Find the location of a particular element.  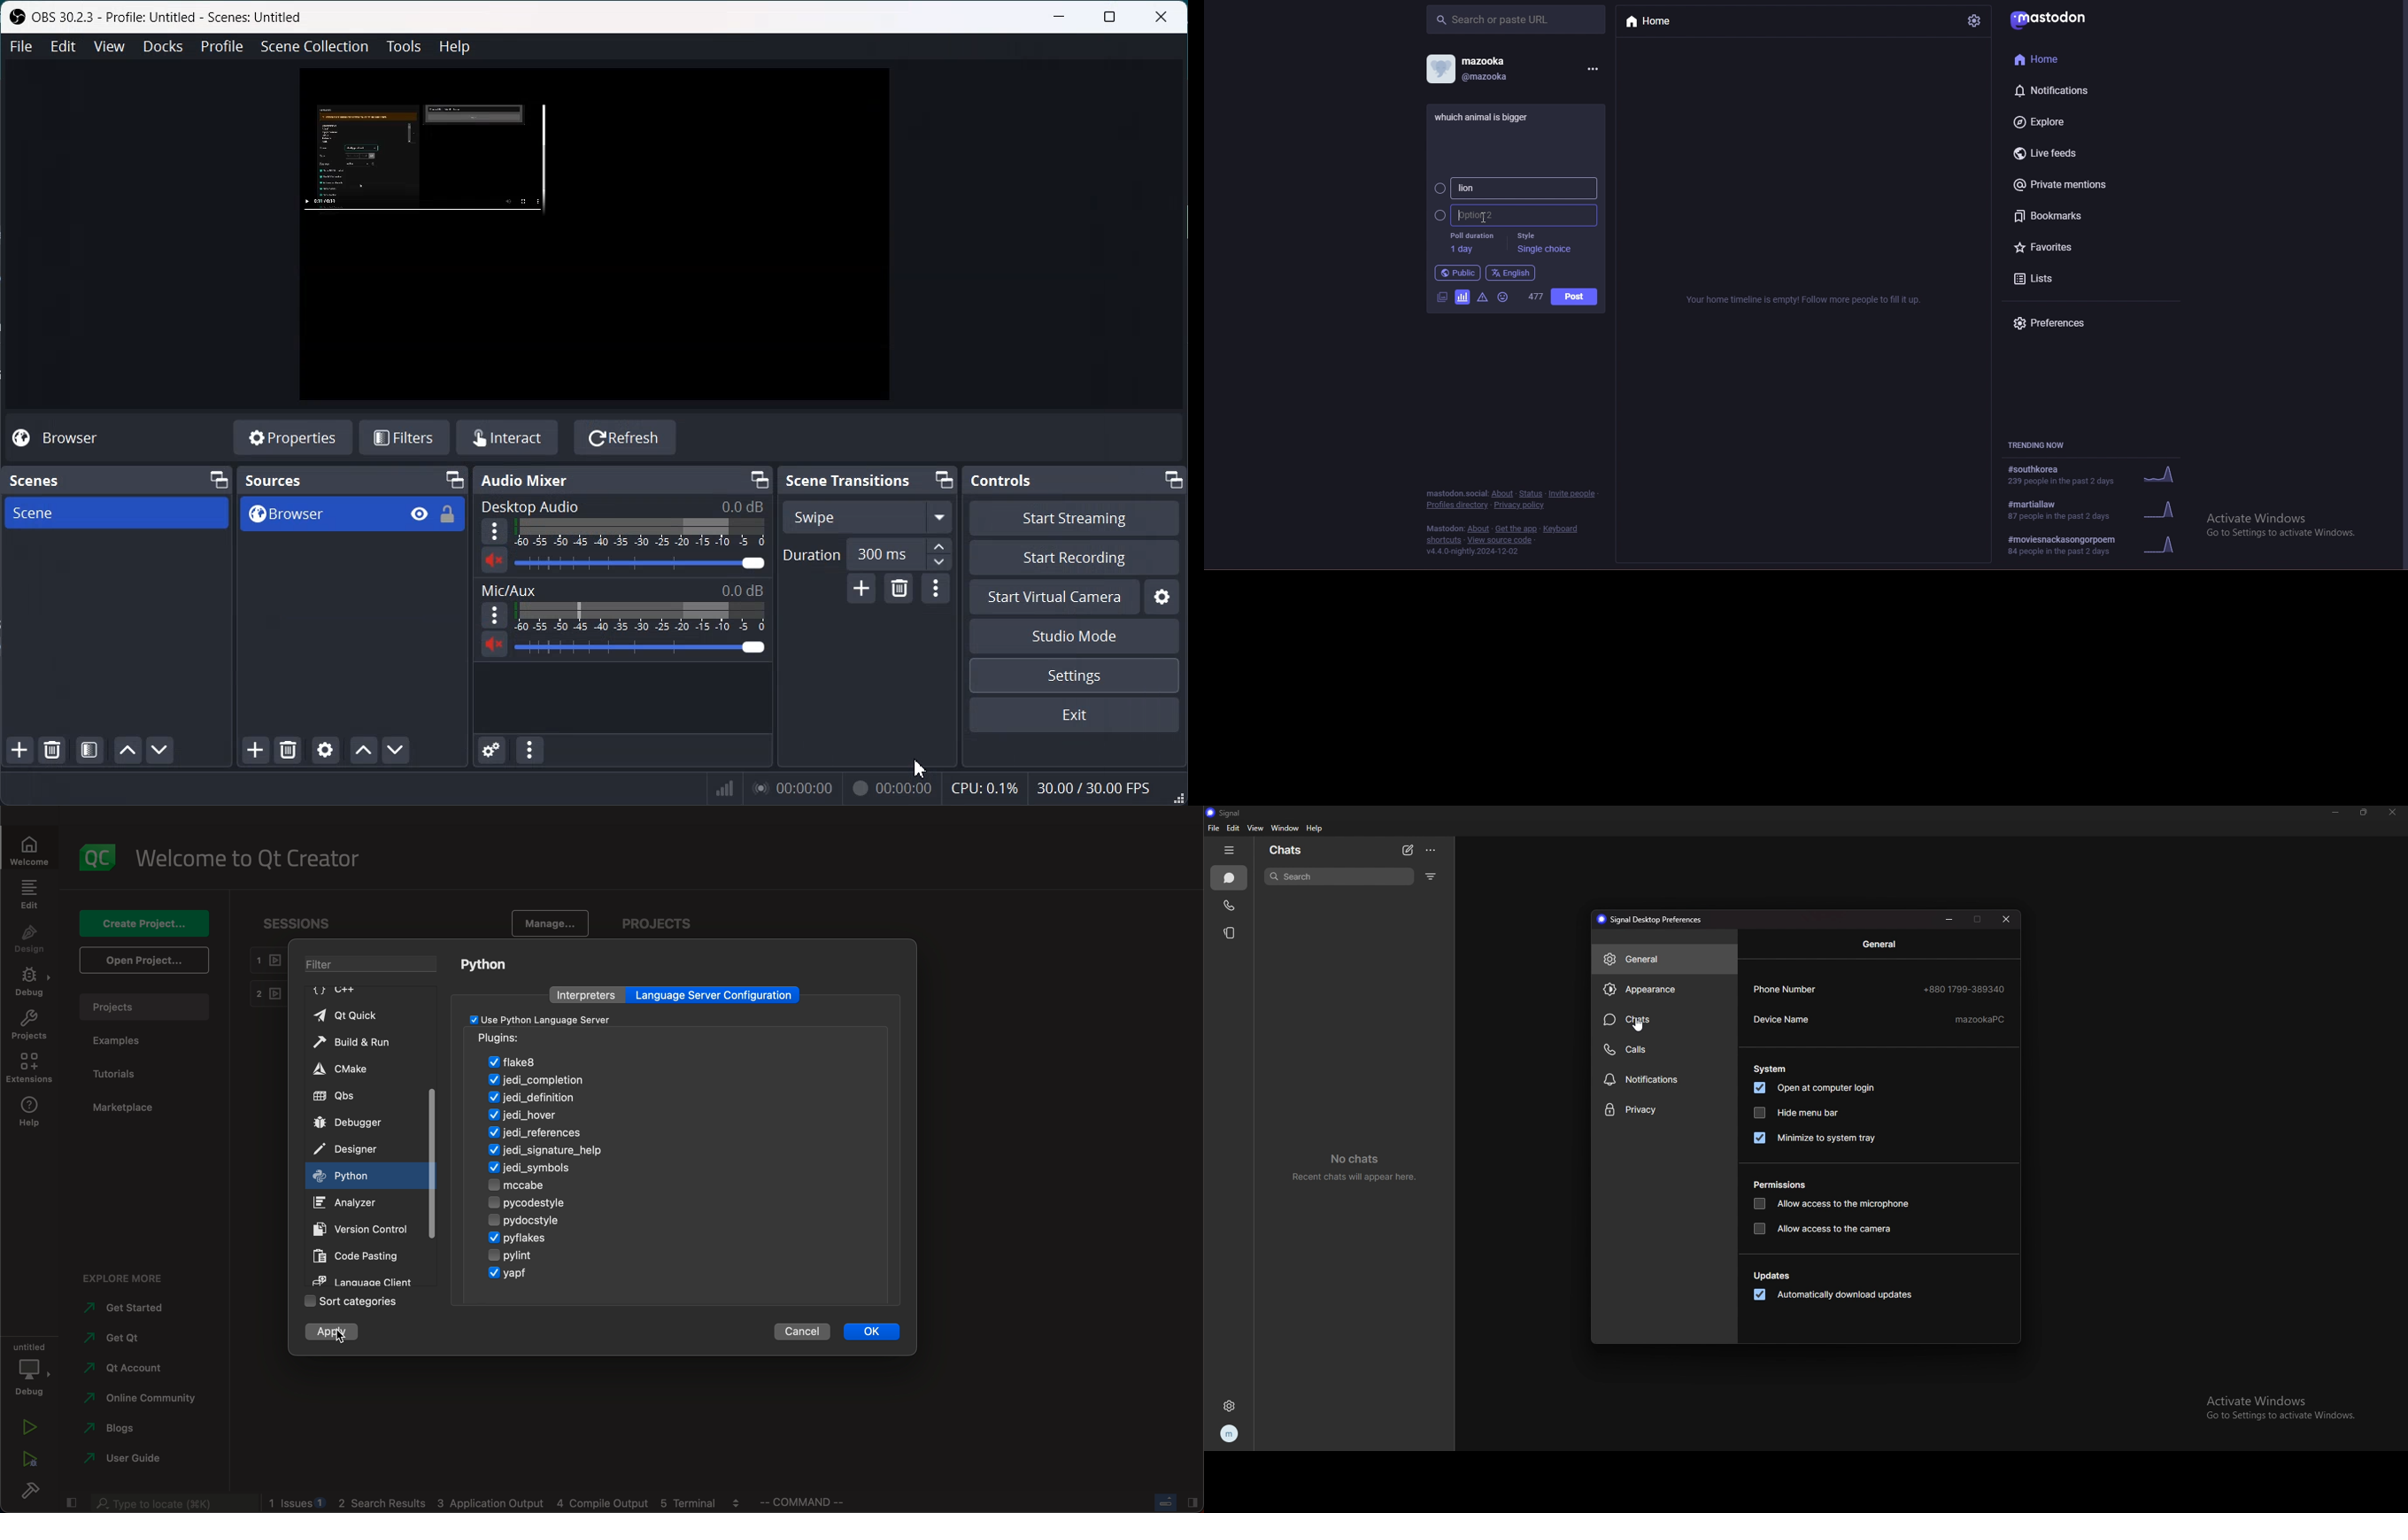

options is located at coordinates (1432, 850).